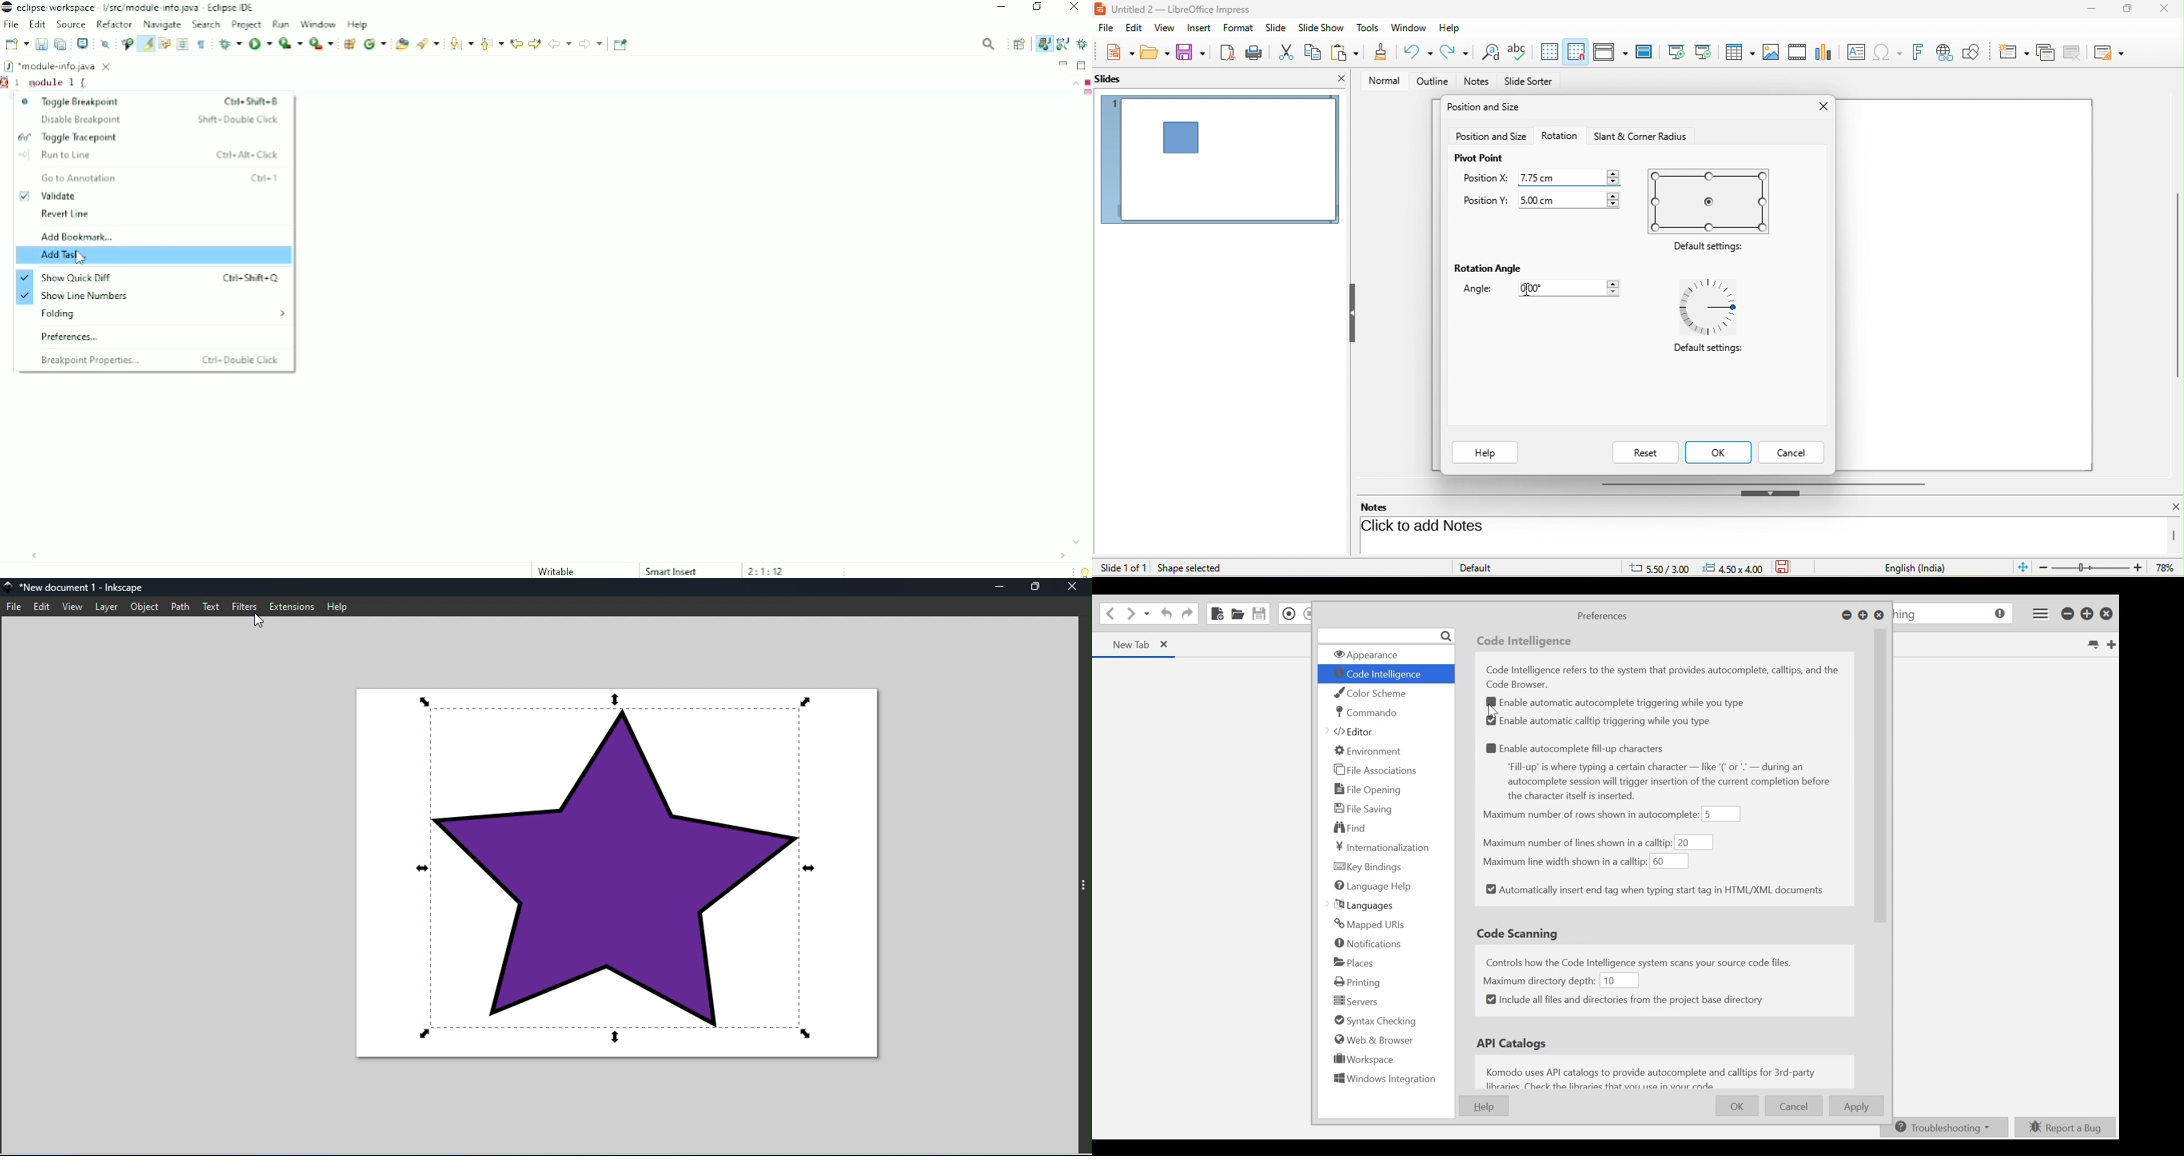 The height and width of the screenshot is (1176, 2184). What do you see at coordinates (1799, 54) in the screenshot?
I see `audio or video` at bounding box center [1799, 54].